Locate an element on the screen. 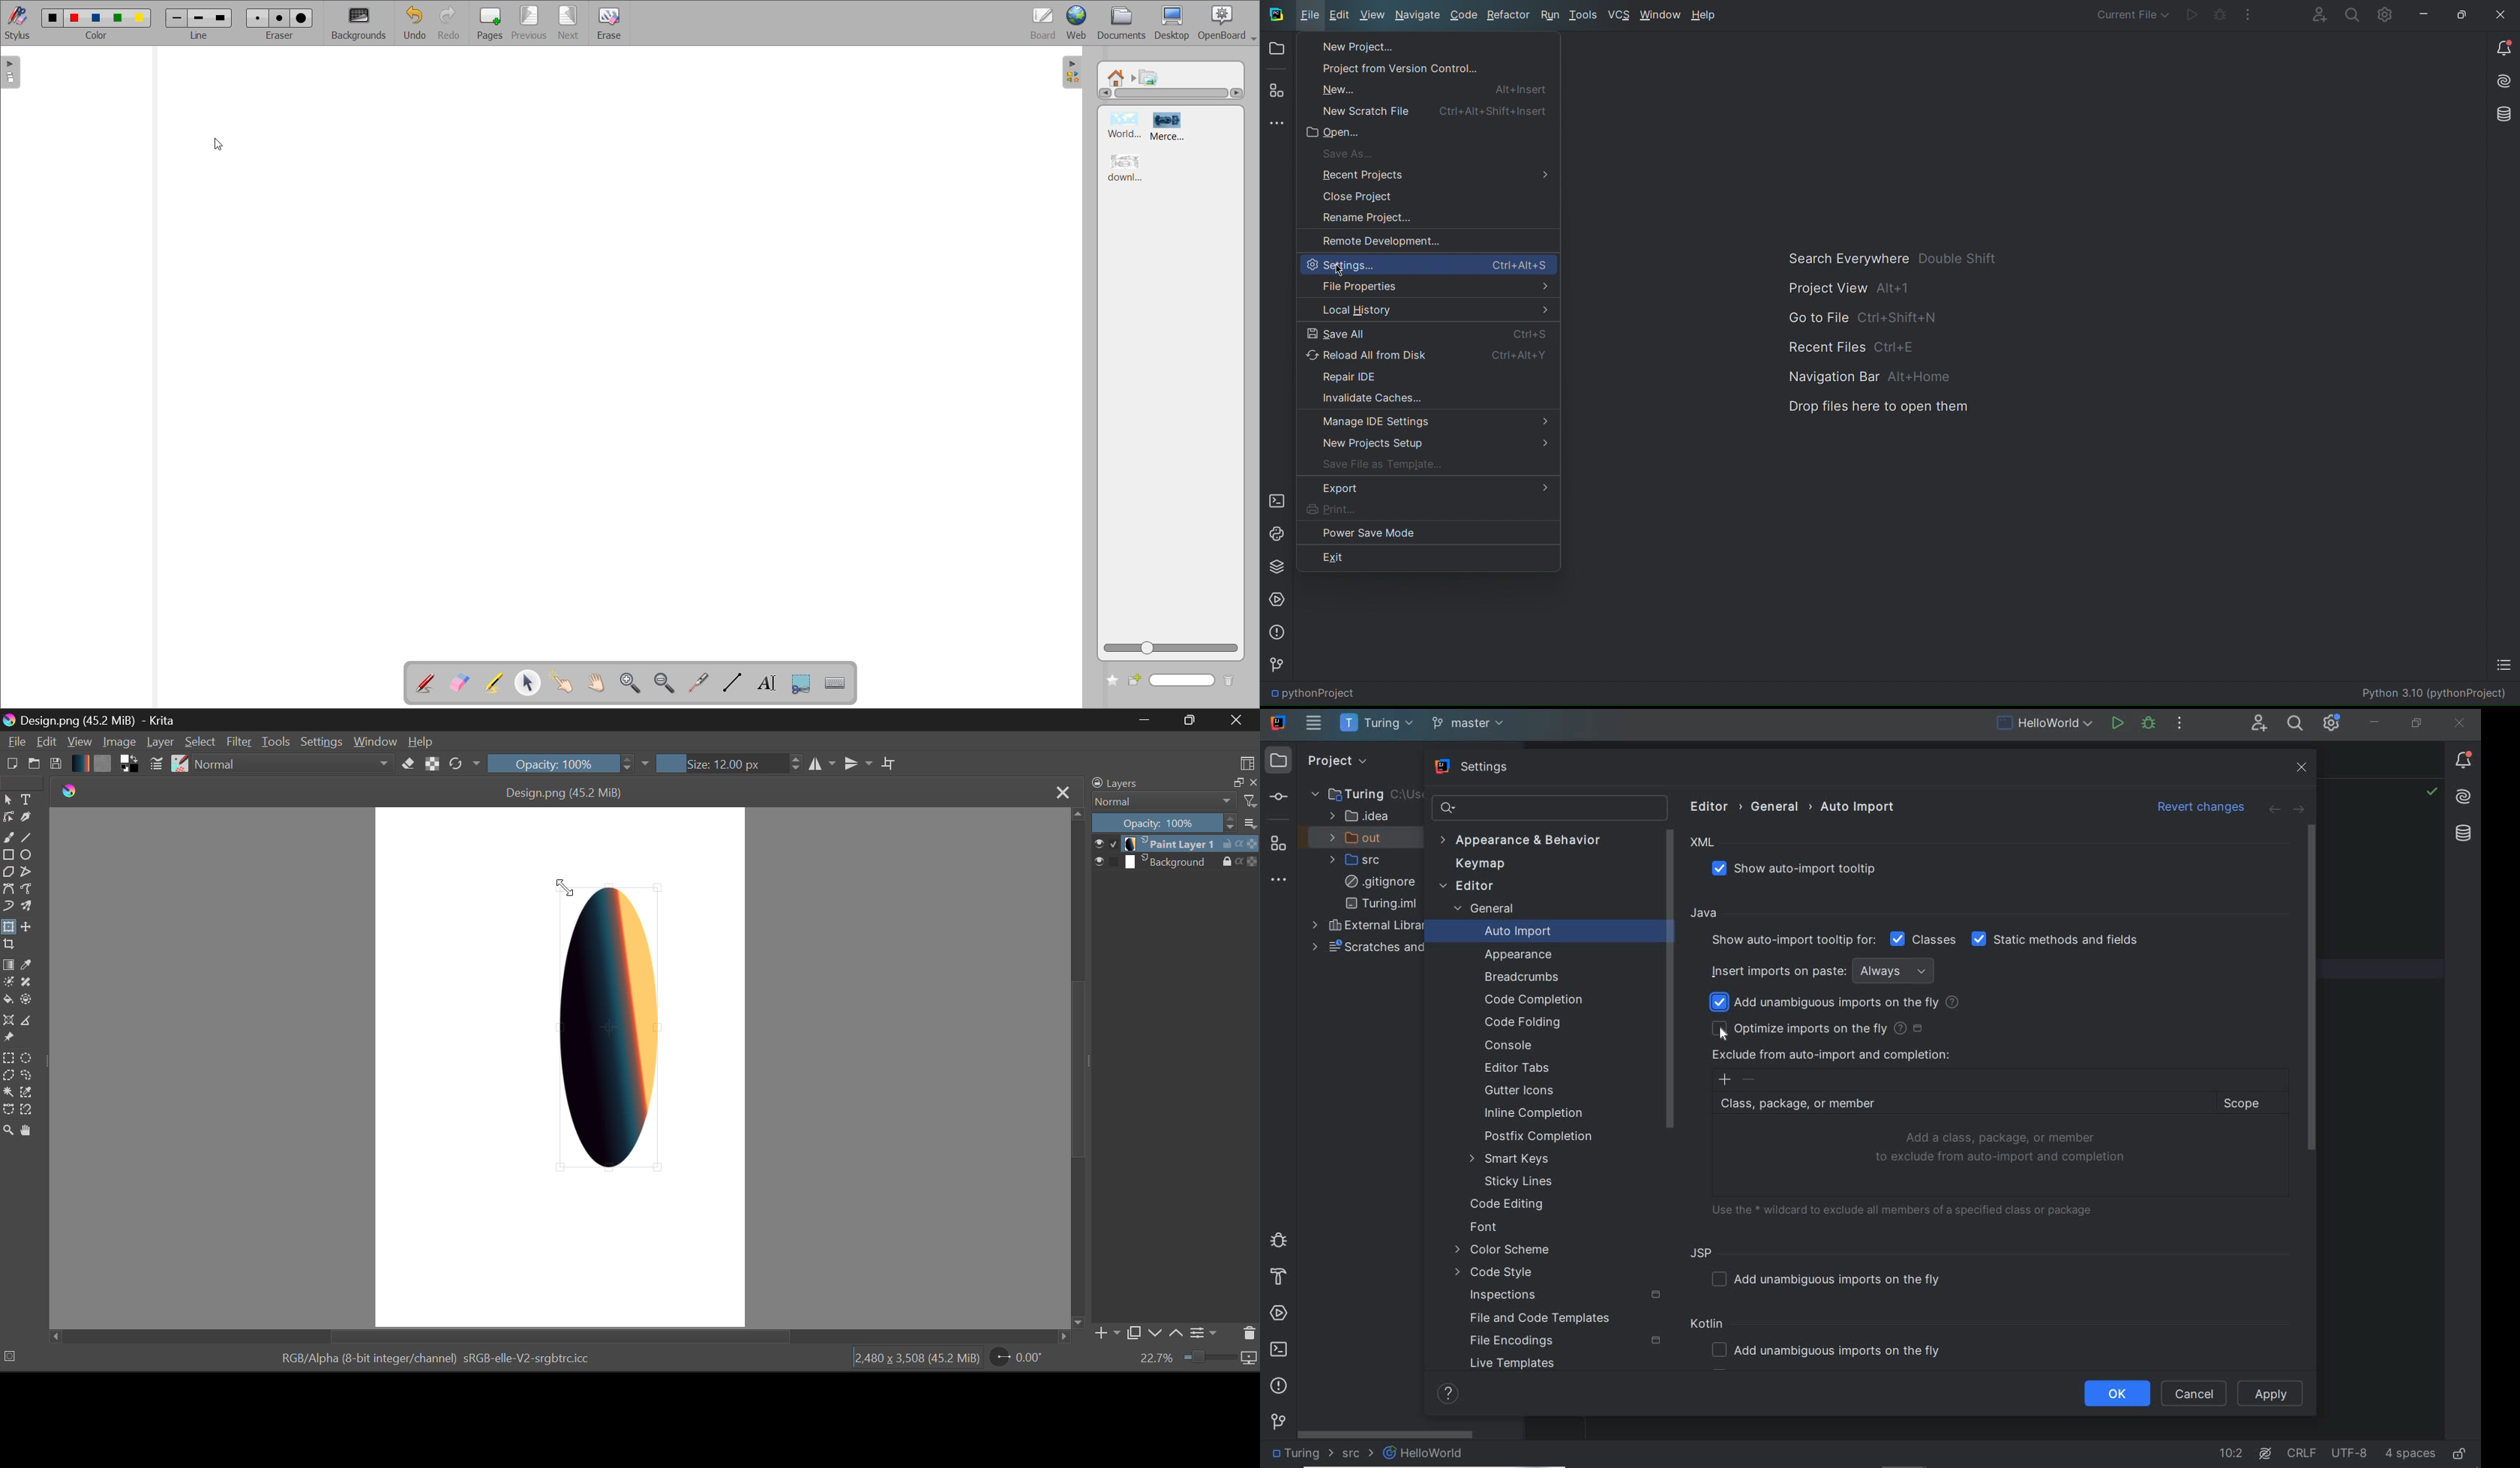 This screenshot has width=2520, height=1484. Pan is located at coordinates (28, 1132).